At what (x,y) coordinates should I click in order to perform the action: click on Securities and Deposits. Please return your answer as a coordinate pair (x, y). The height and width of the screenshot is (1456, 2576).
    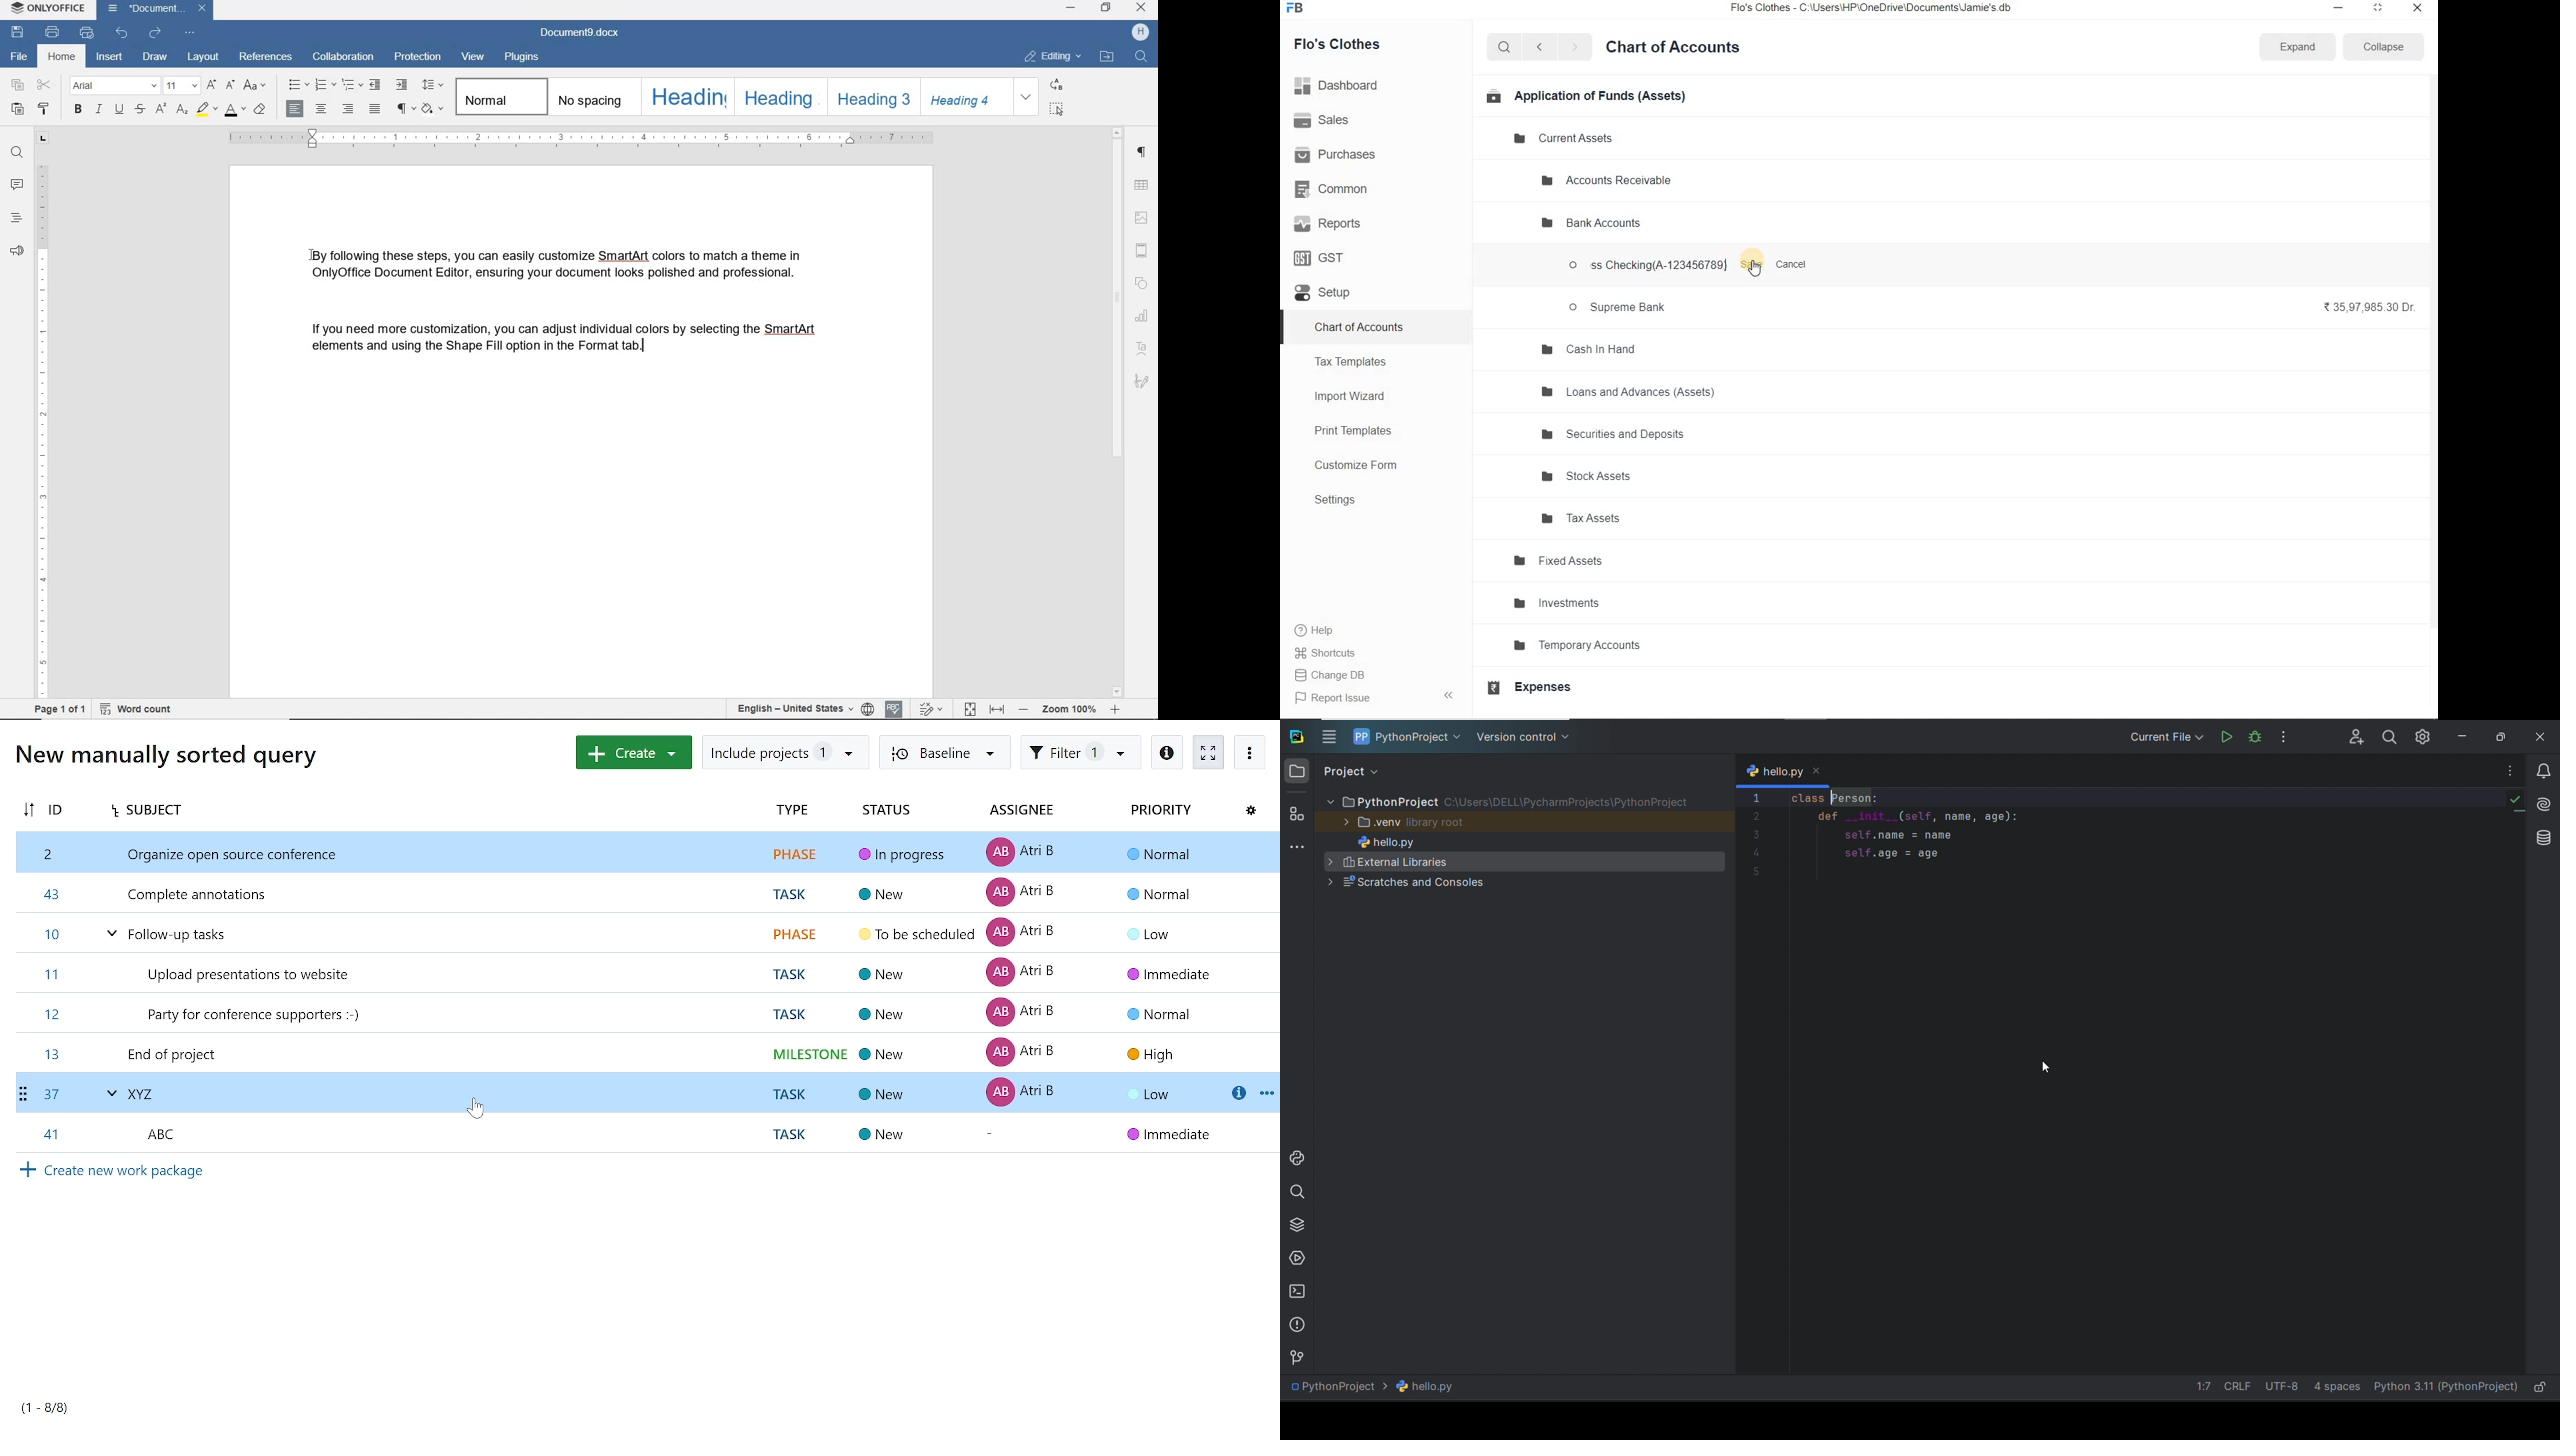
    Looking at the image, I should click on (1622, 434).